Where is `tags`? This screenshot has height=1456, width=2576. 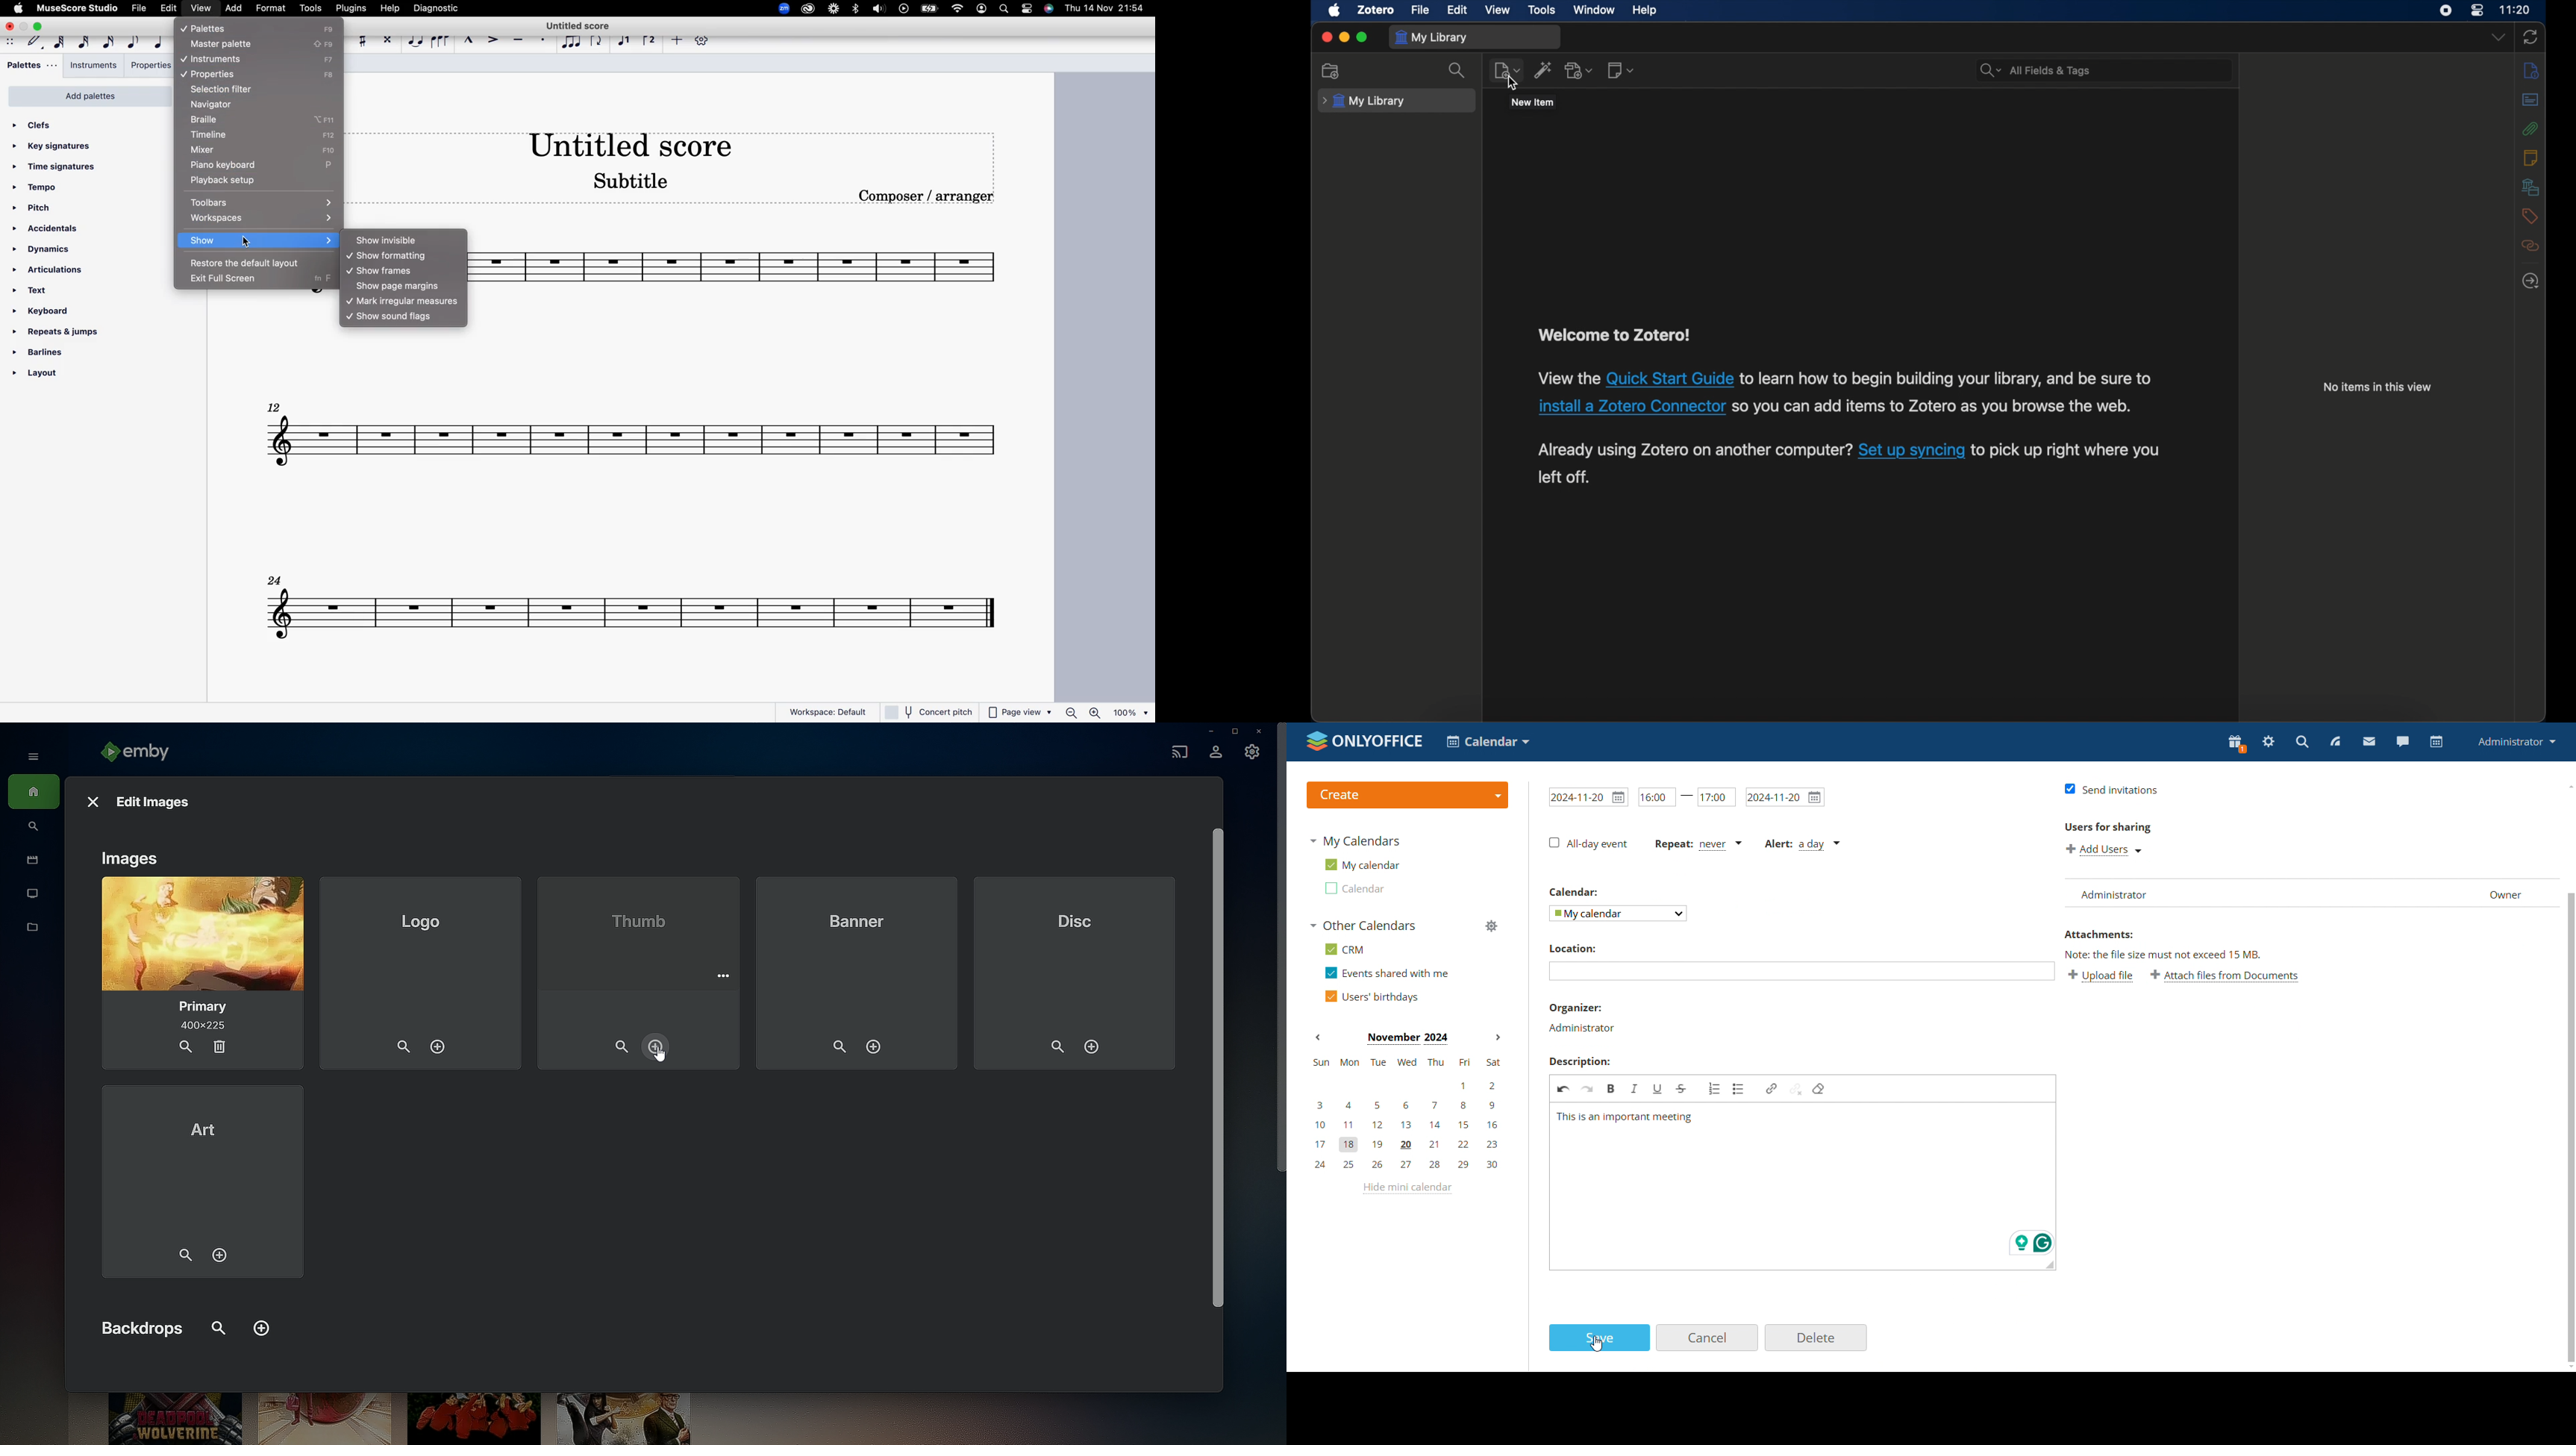 tags is located at coordinates (2529, 215).